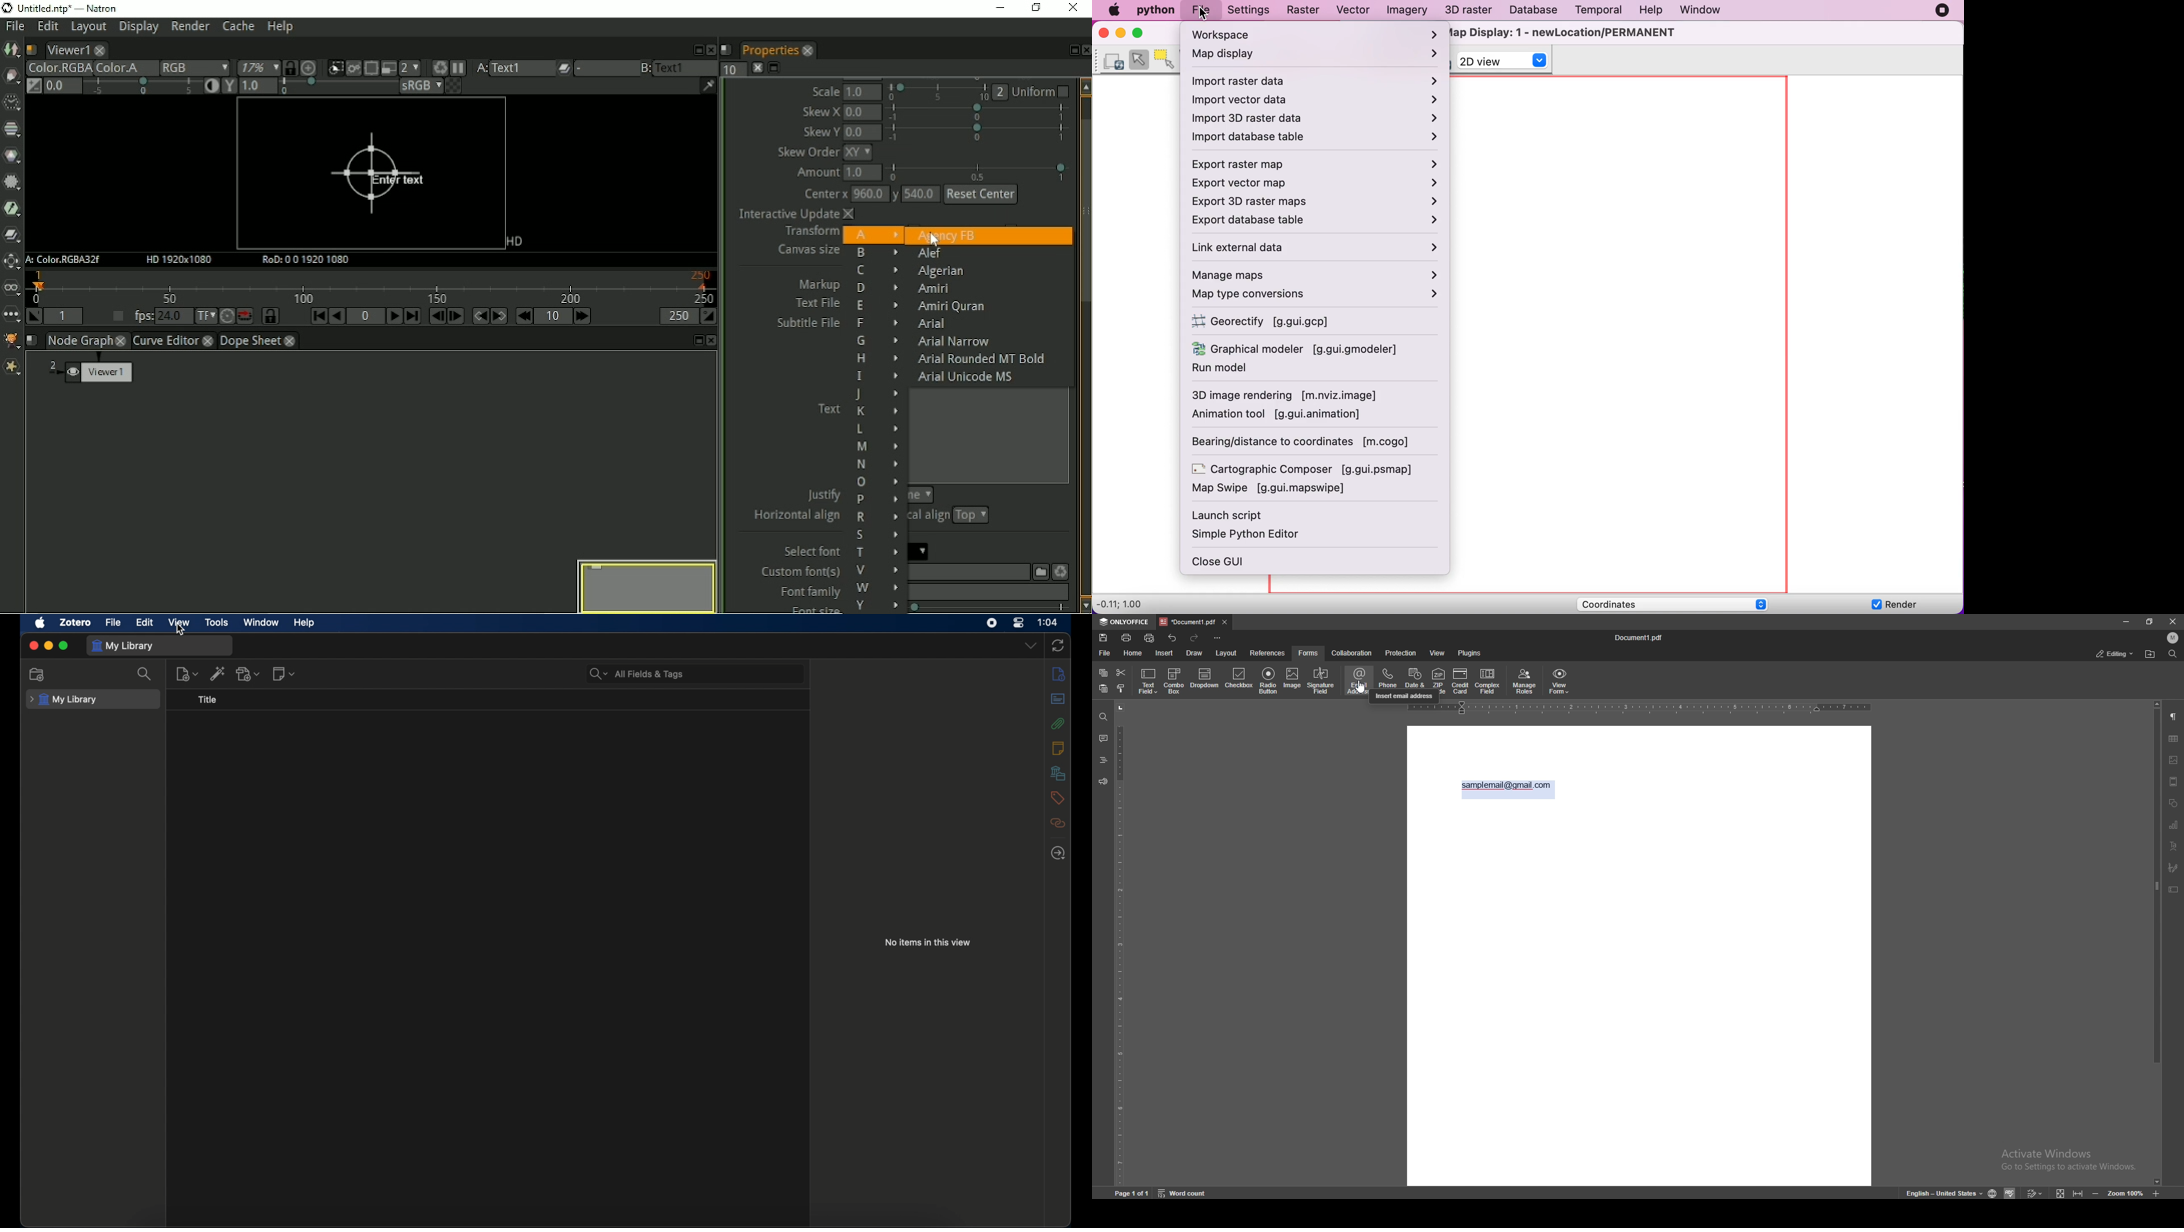 This screenshot has height=1232, width=2184. What do you see at coordinates (524, 316) in the screenshot?
I see `Previous increment` at bounding box center [524, 316].